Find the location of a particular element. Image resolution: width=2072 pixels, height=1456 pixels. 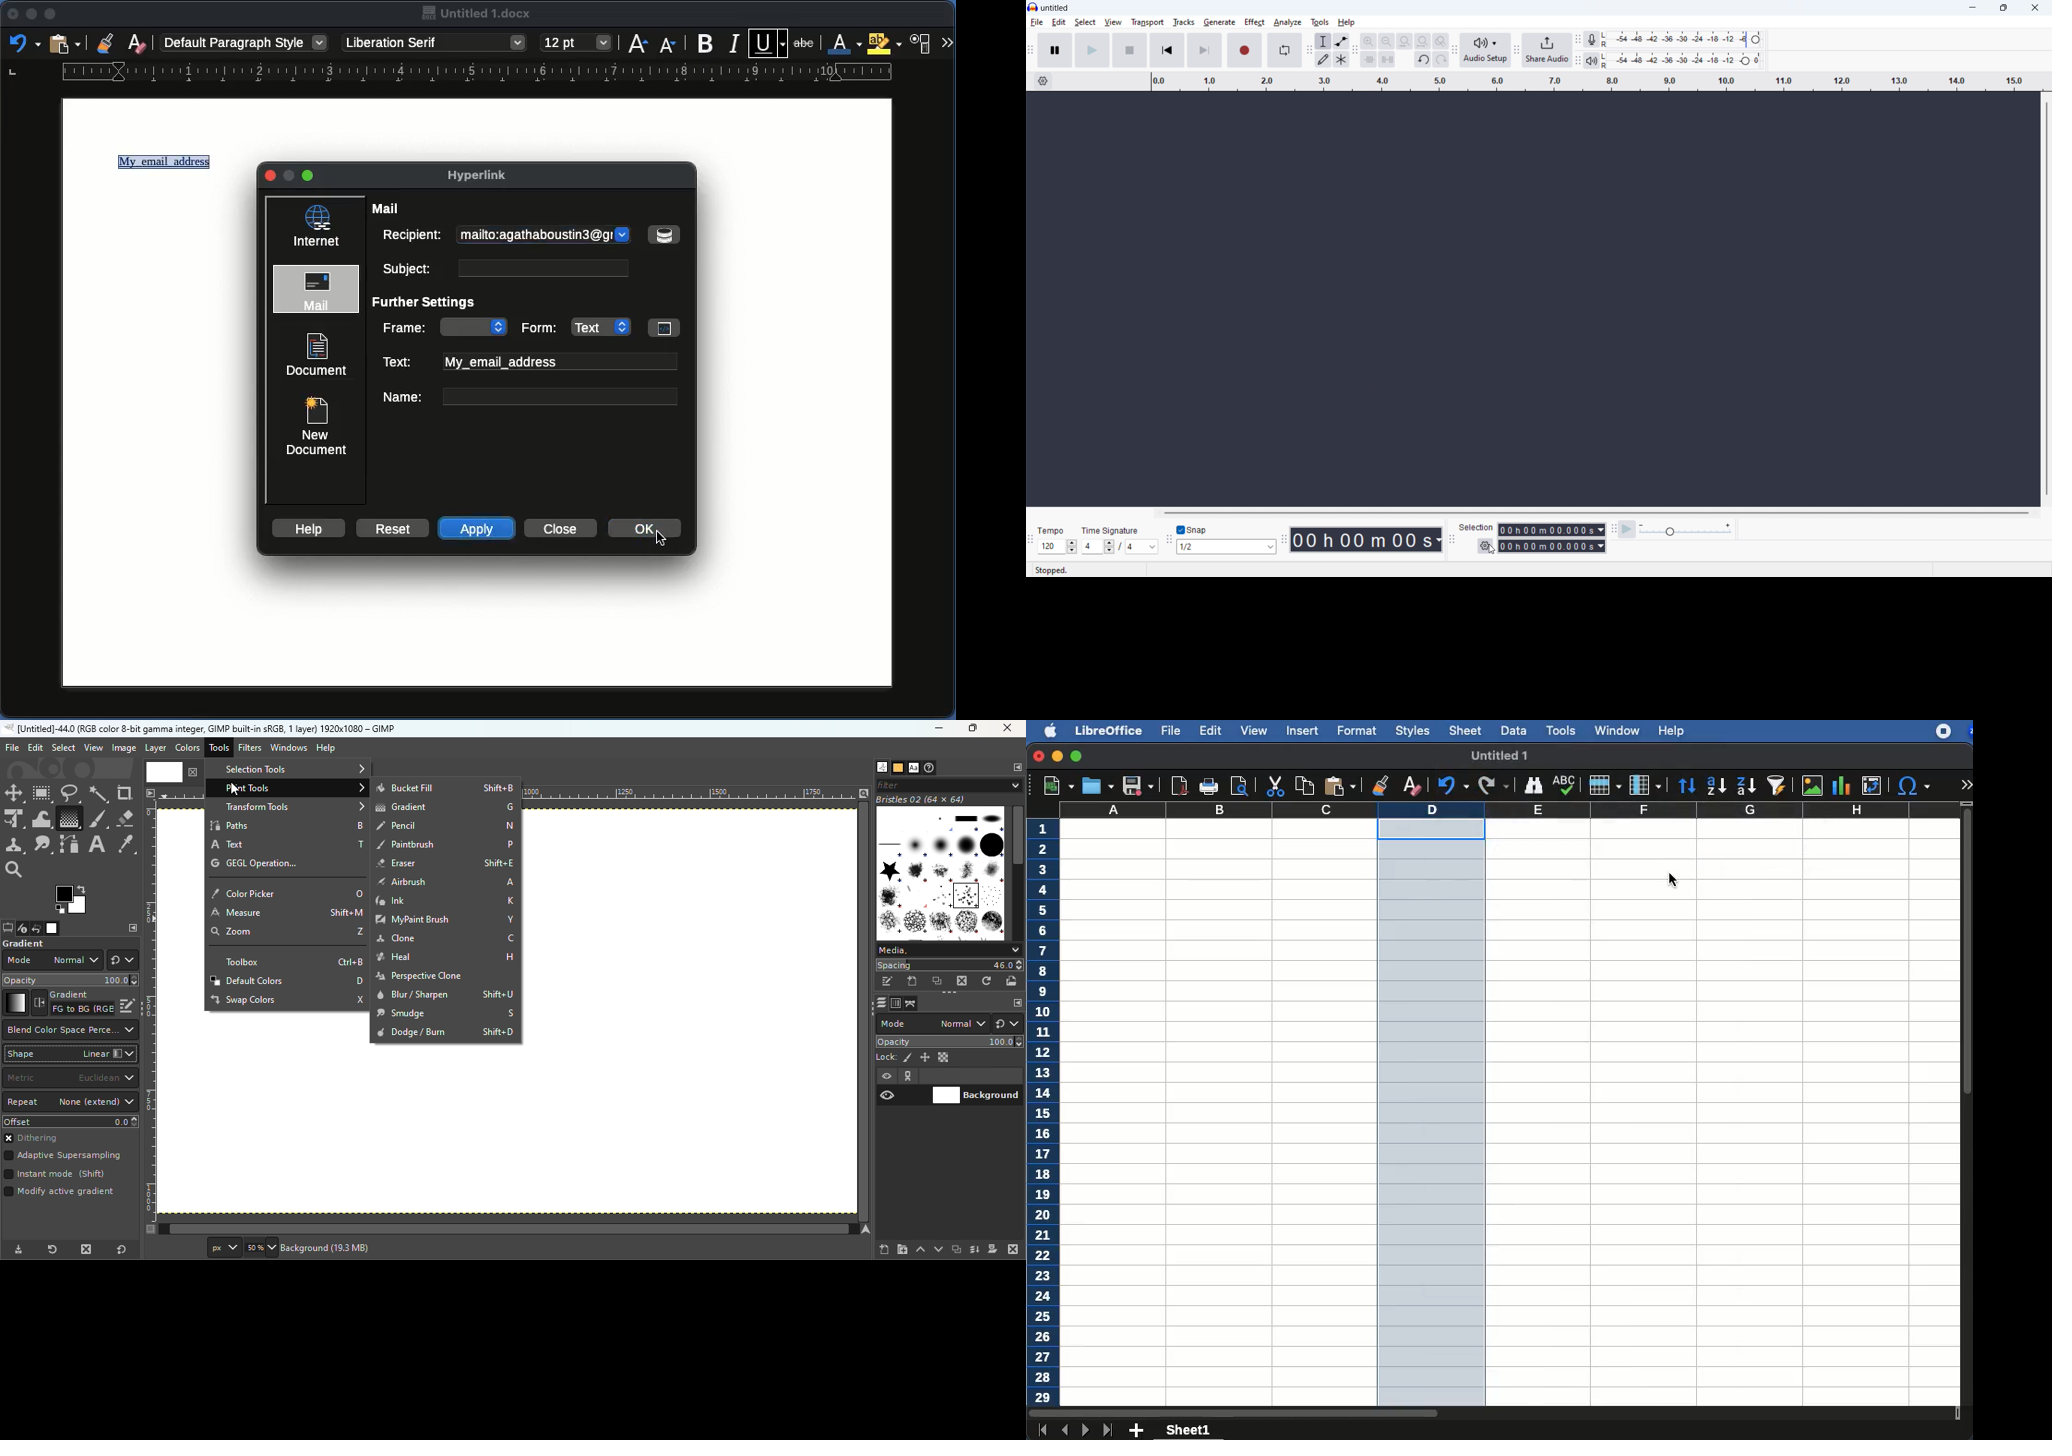

Clear formatting is located at coordinates (138, 42).